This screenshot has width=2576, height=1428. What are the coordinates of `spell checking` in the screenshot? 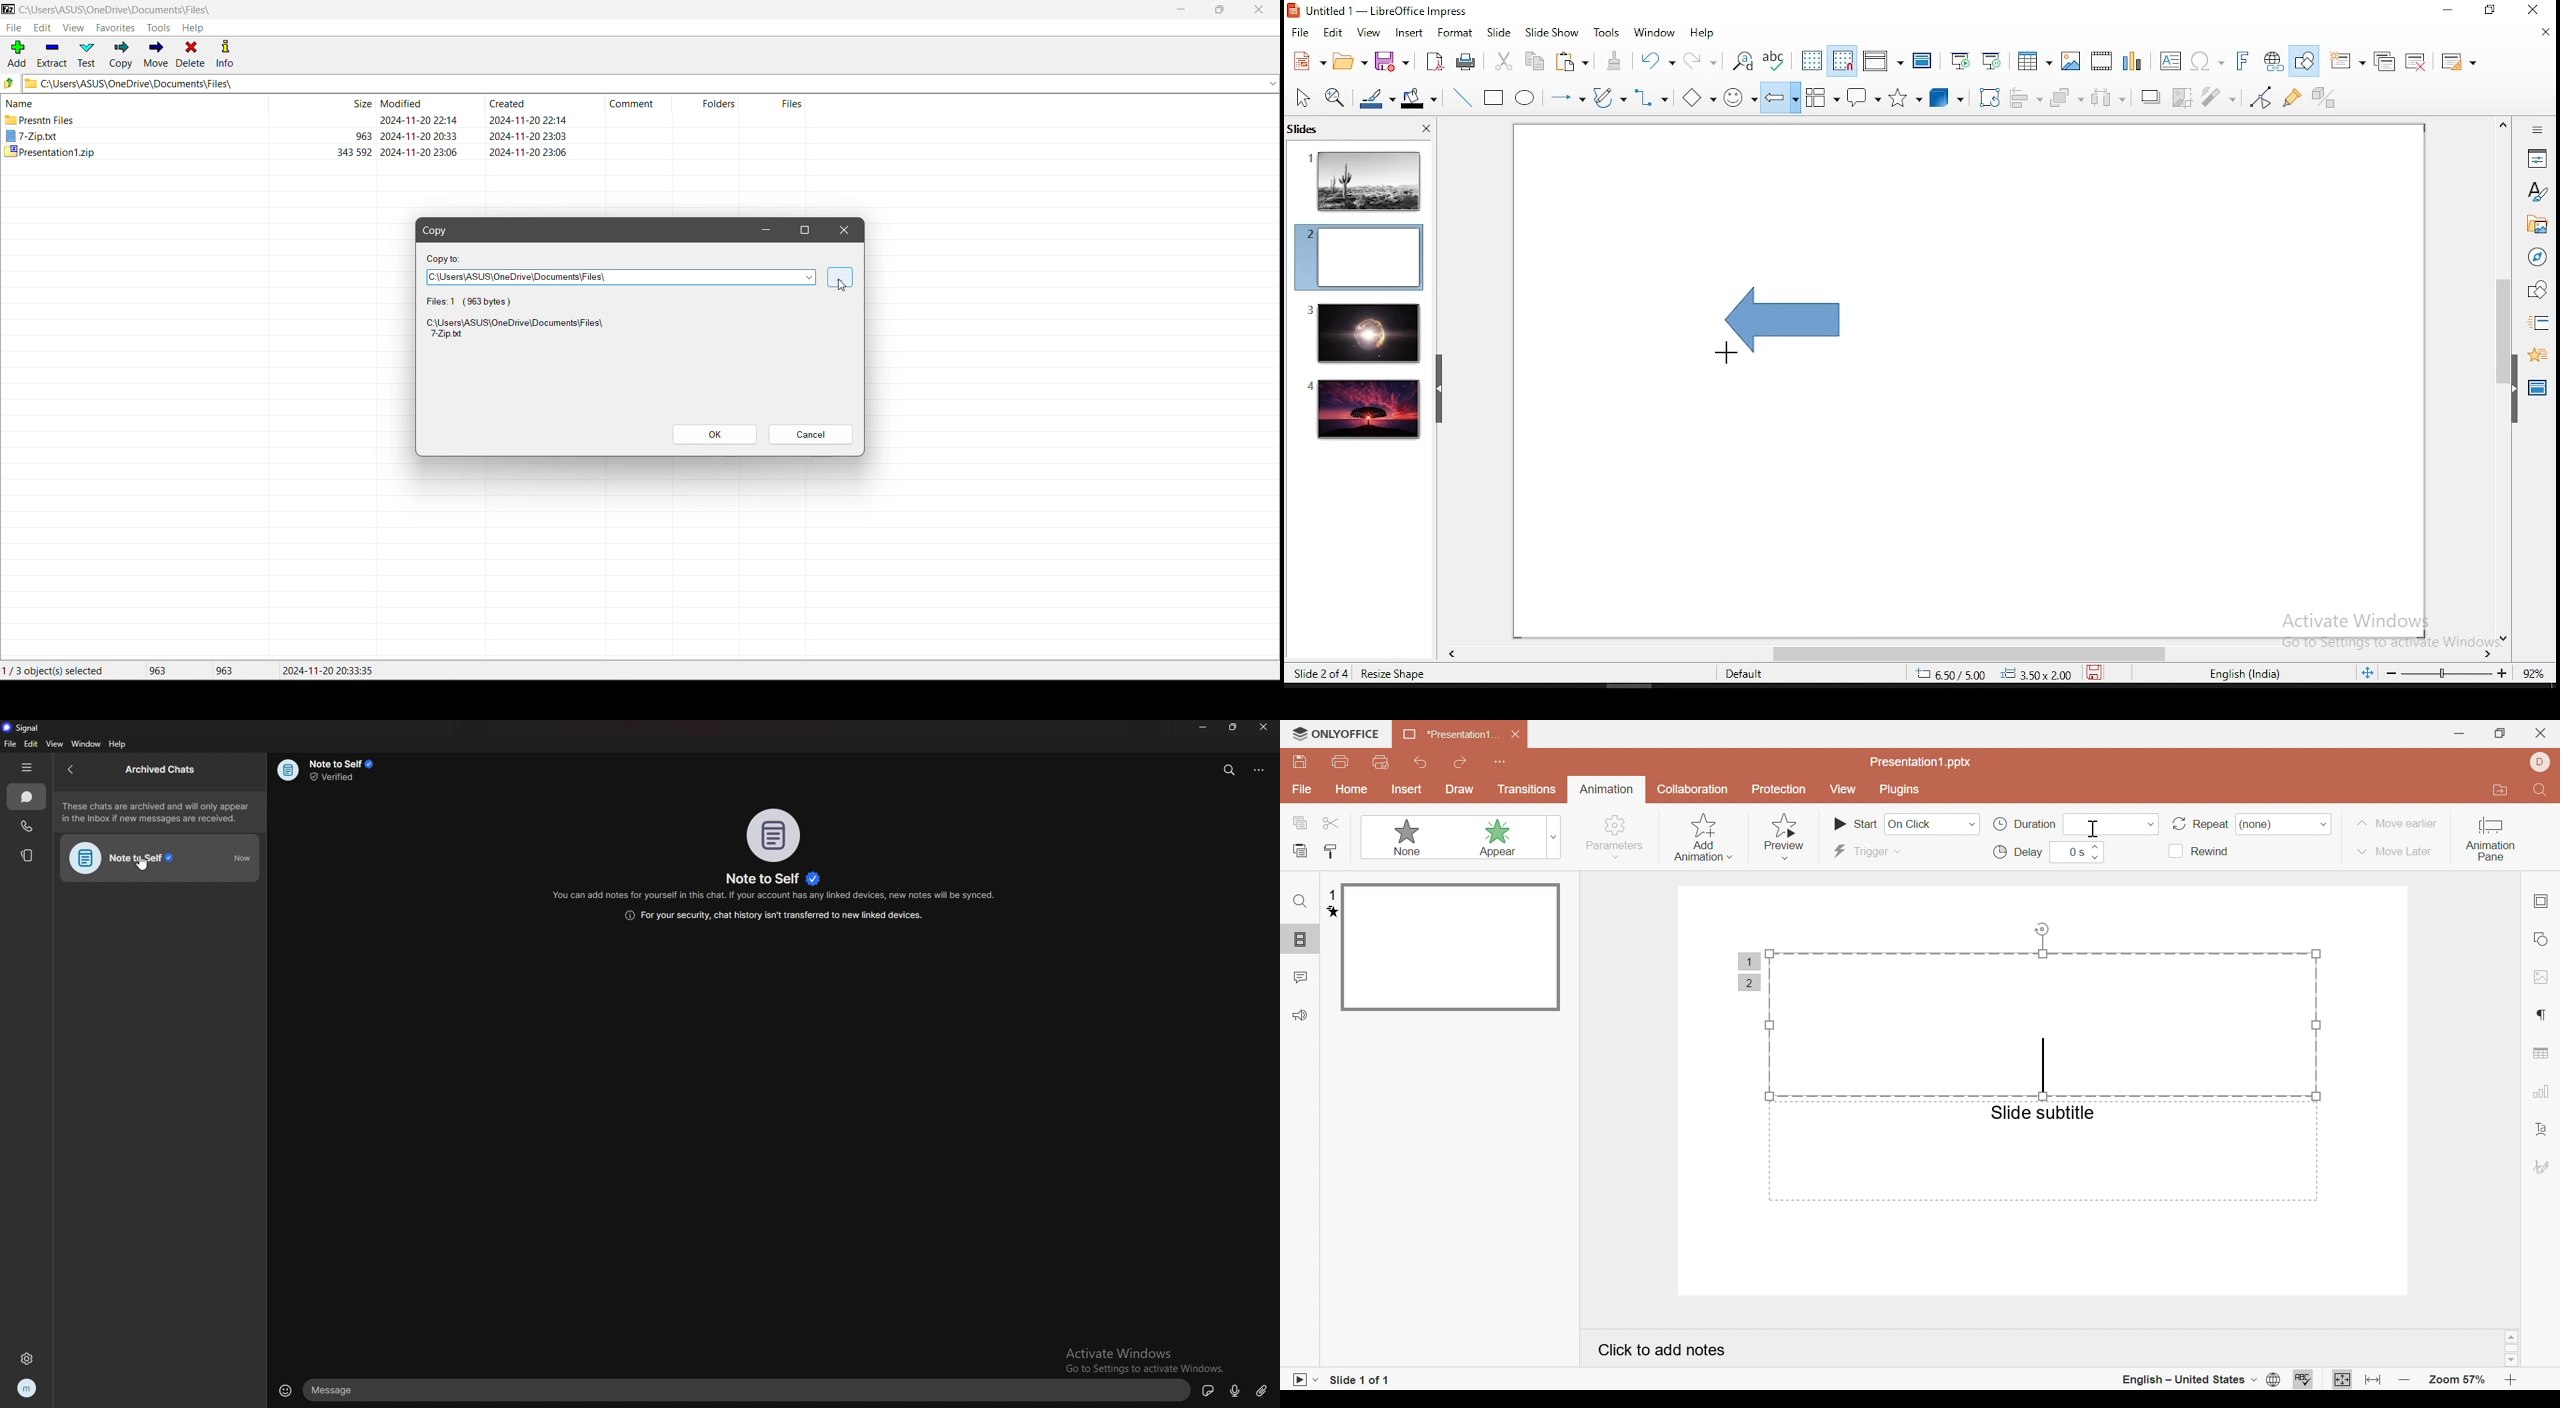 It's located at (2306, 1383).